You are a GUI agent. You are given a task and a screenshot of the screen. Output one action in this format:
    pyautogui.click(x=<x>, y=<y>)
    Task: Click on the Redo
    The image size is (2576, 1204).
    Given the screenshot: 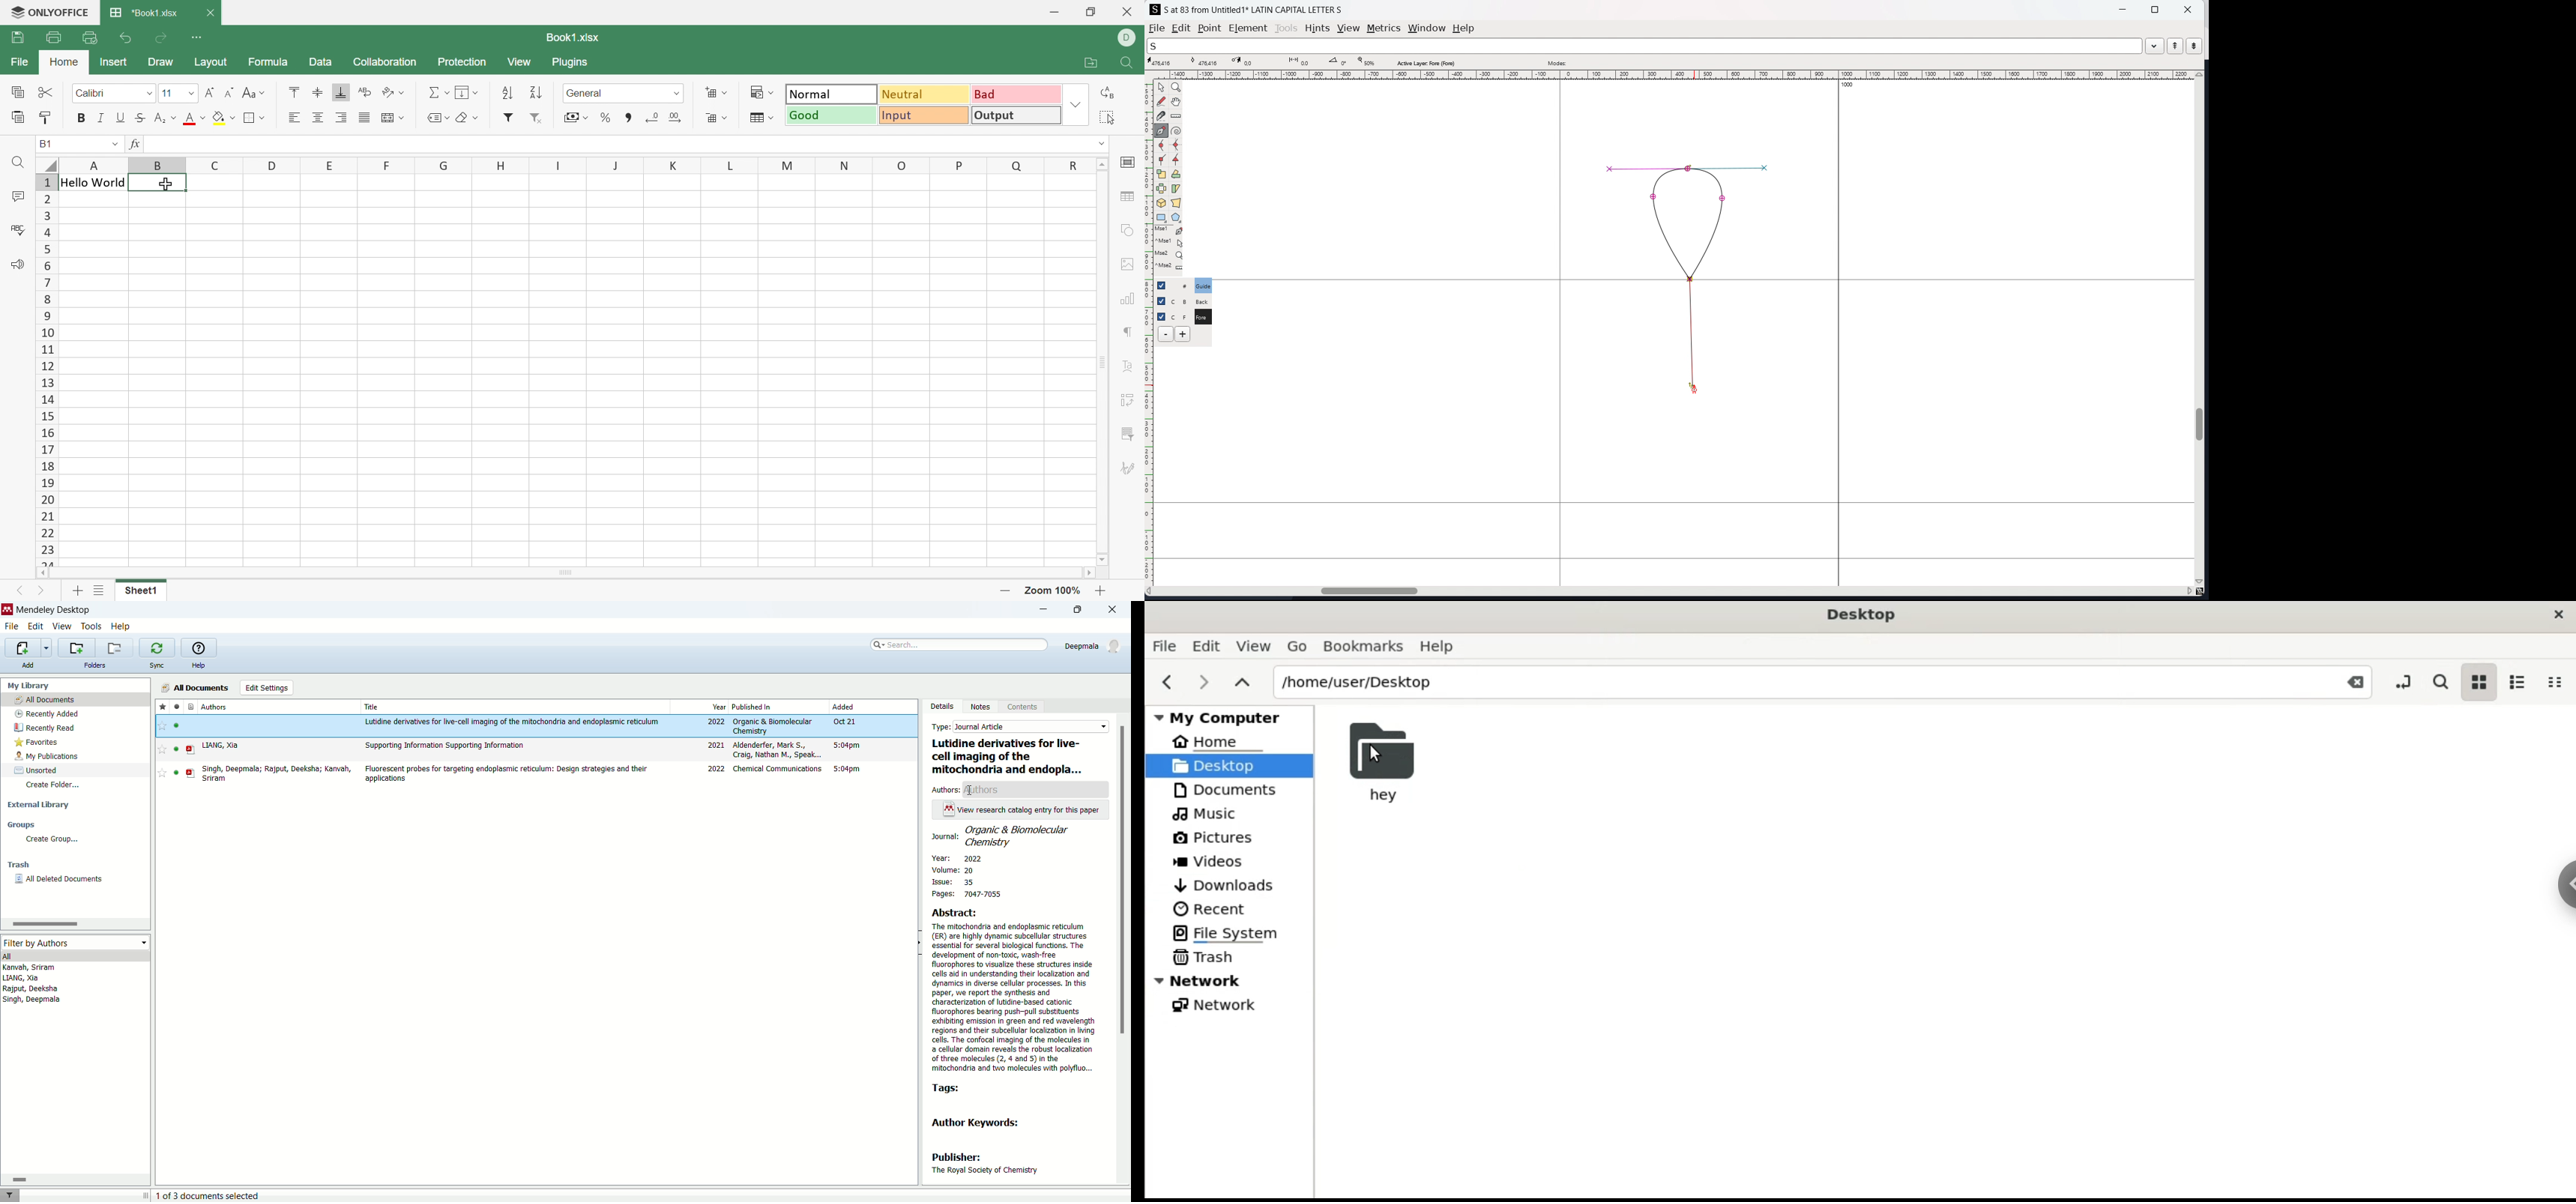 What is the action you would take?
    pyautogui.click(x=160, y=39)
    